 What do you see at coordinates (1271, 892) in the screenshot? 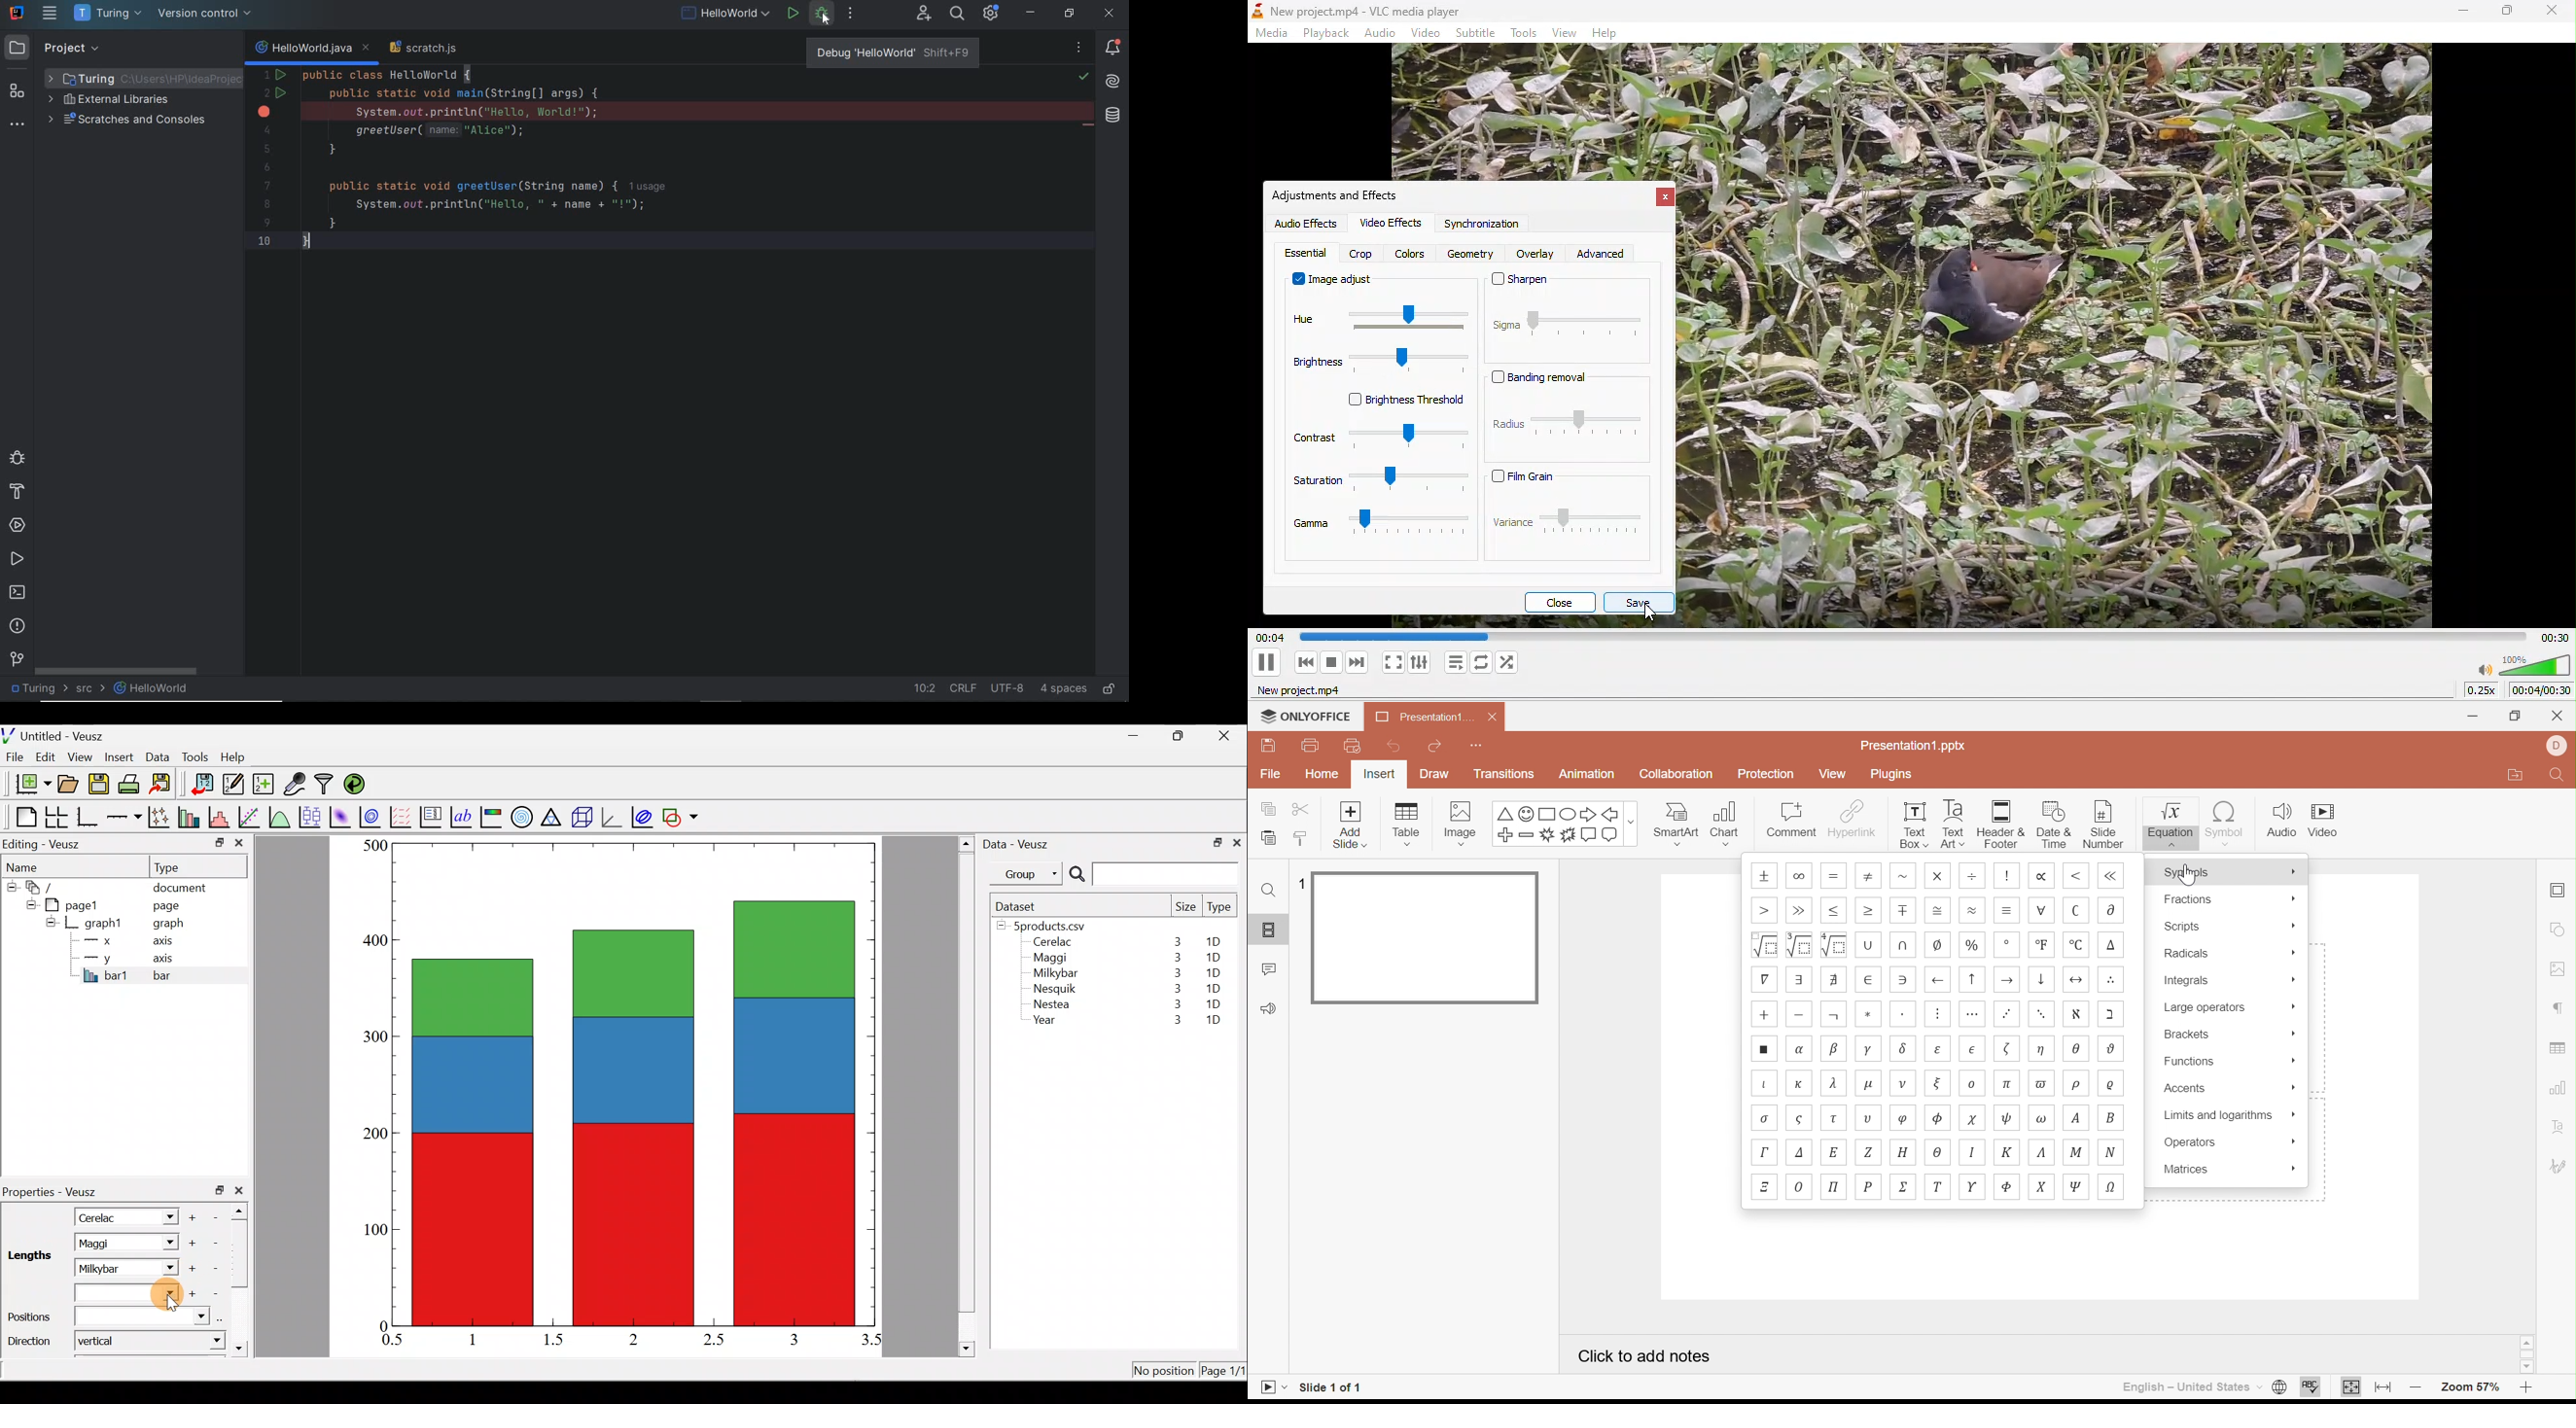
I see `Find` at bounding box center [1271, 892].